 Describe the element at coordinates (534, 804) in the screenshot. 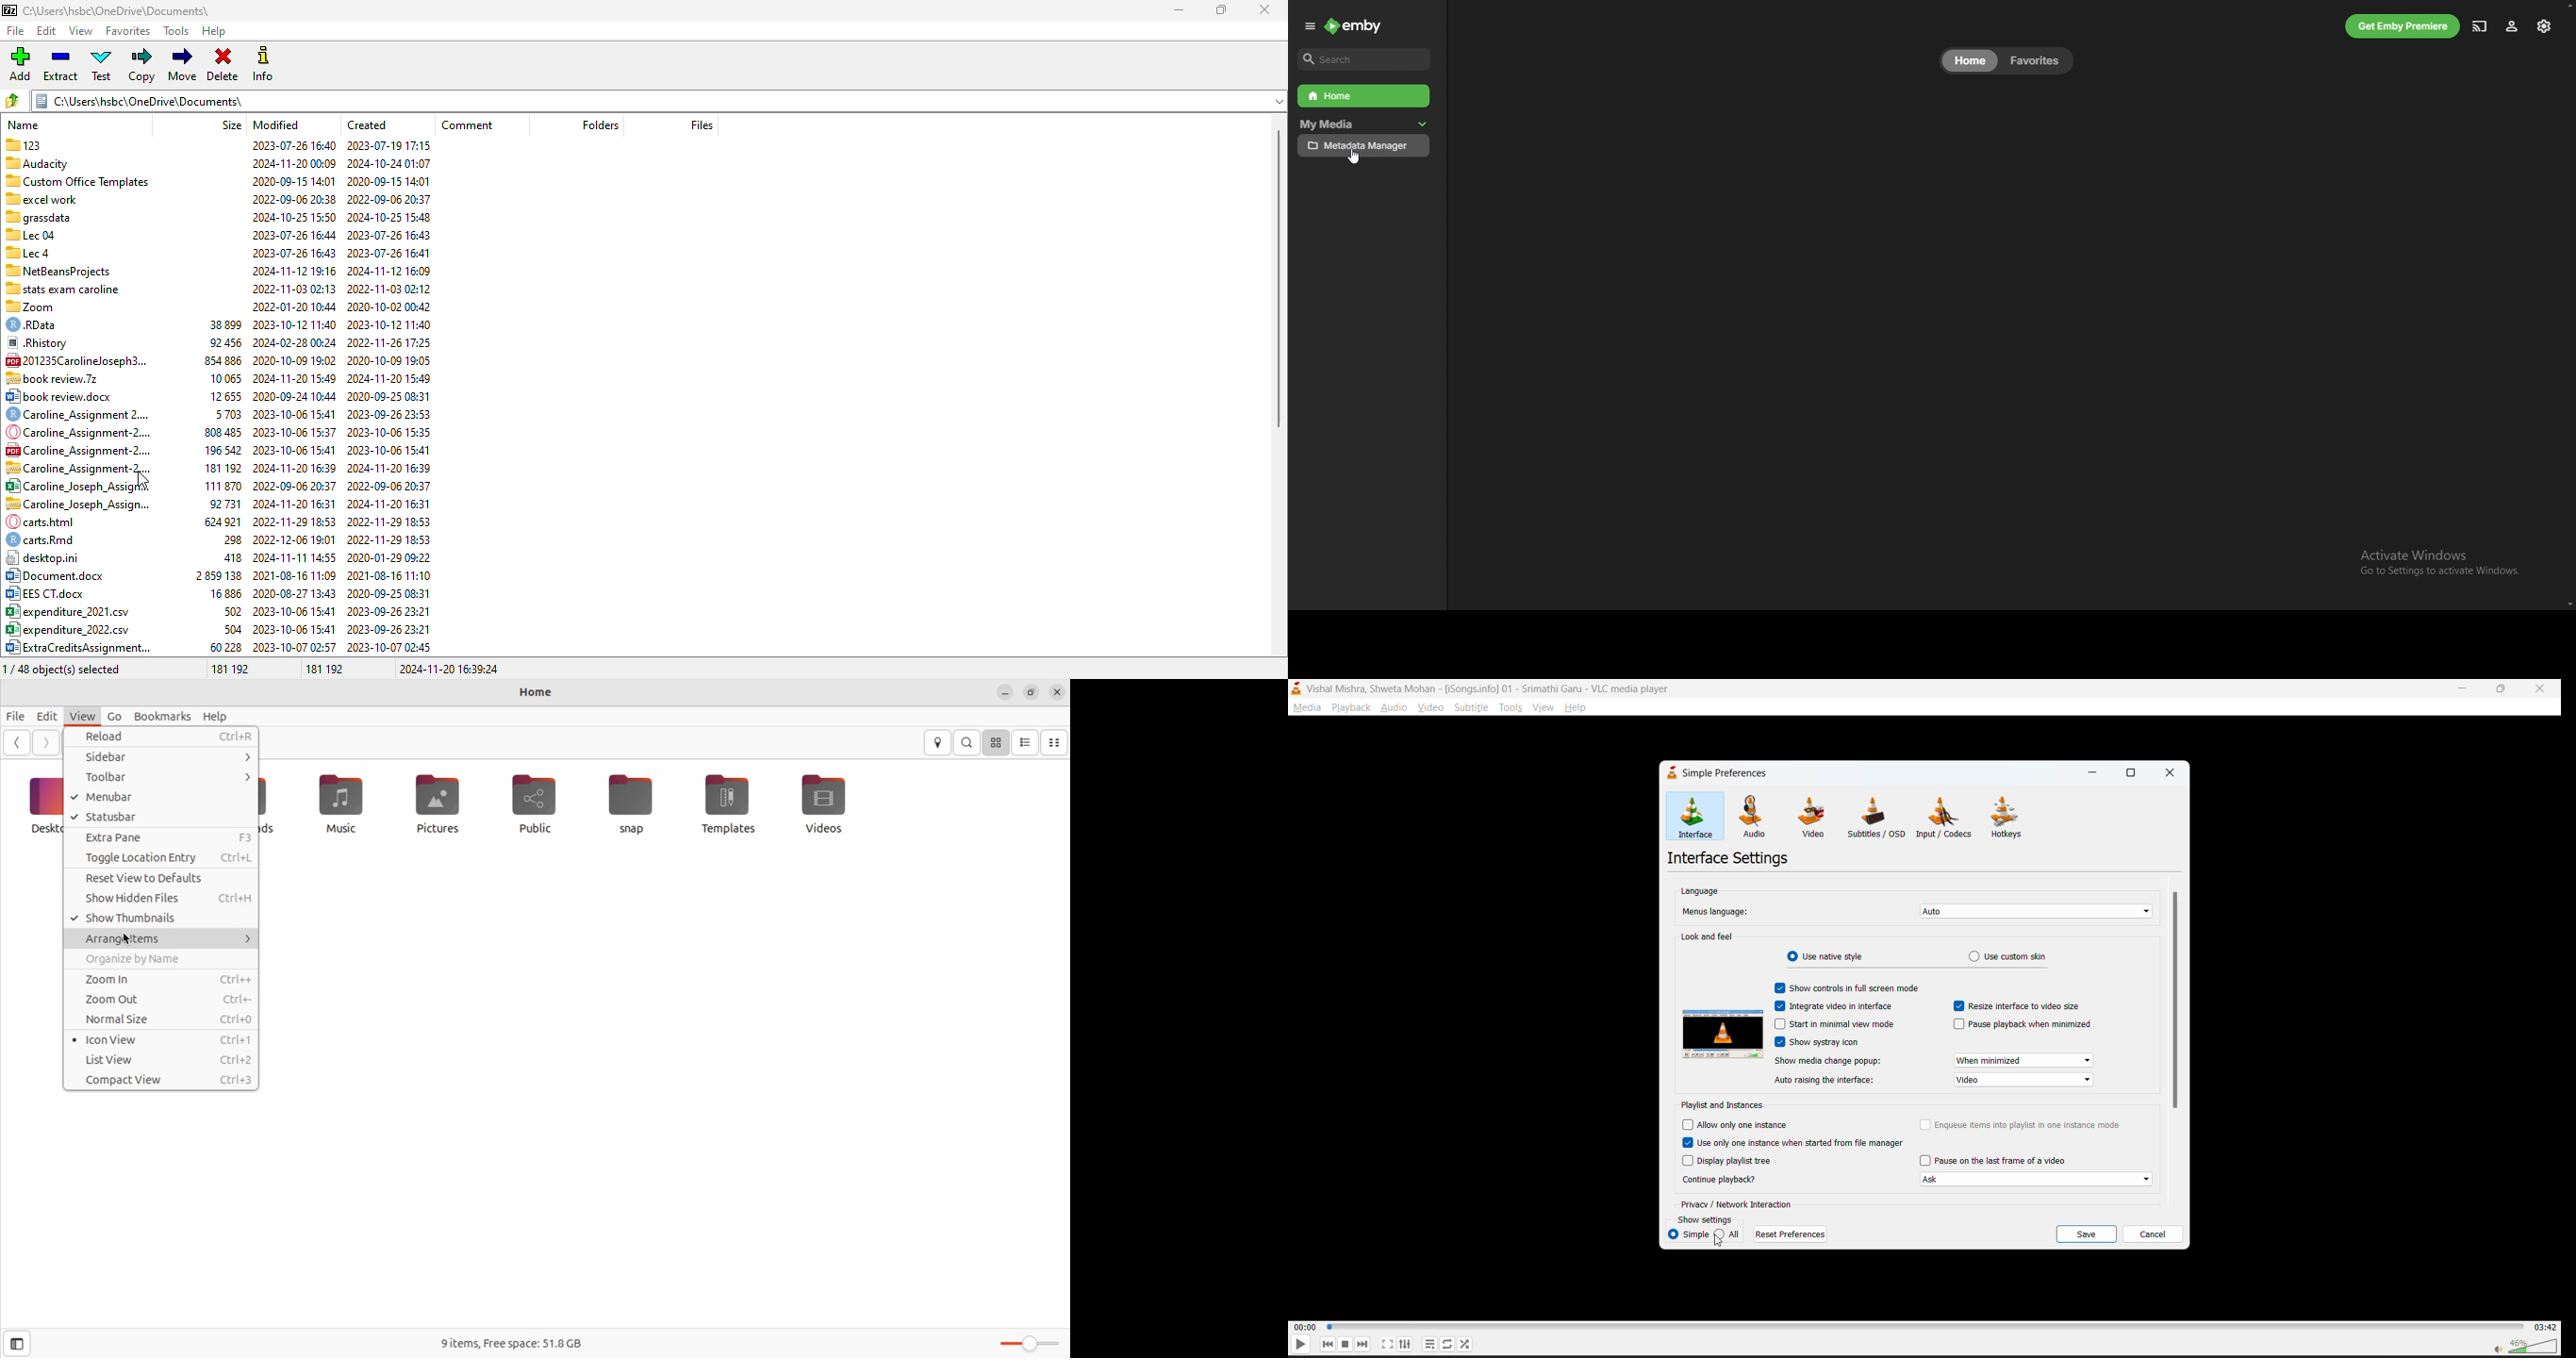

I see `public` at that location.